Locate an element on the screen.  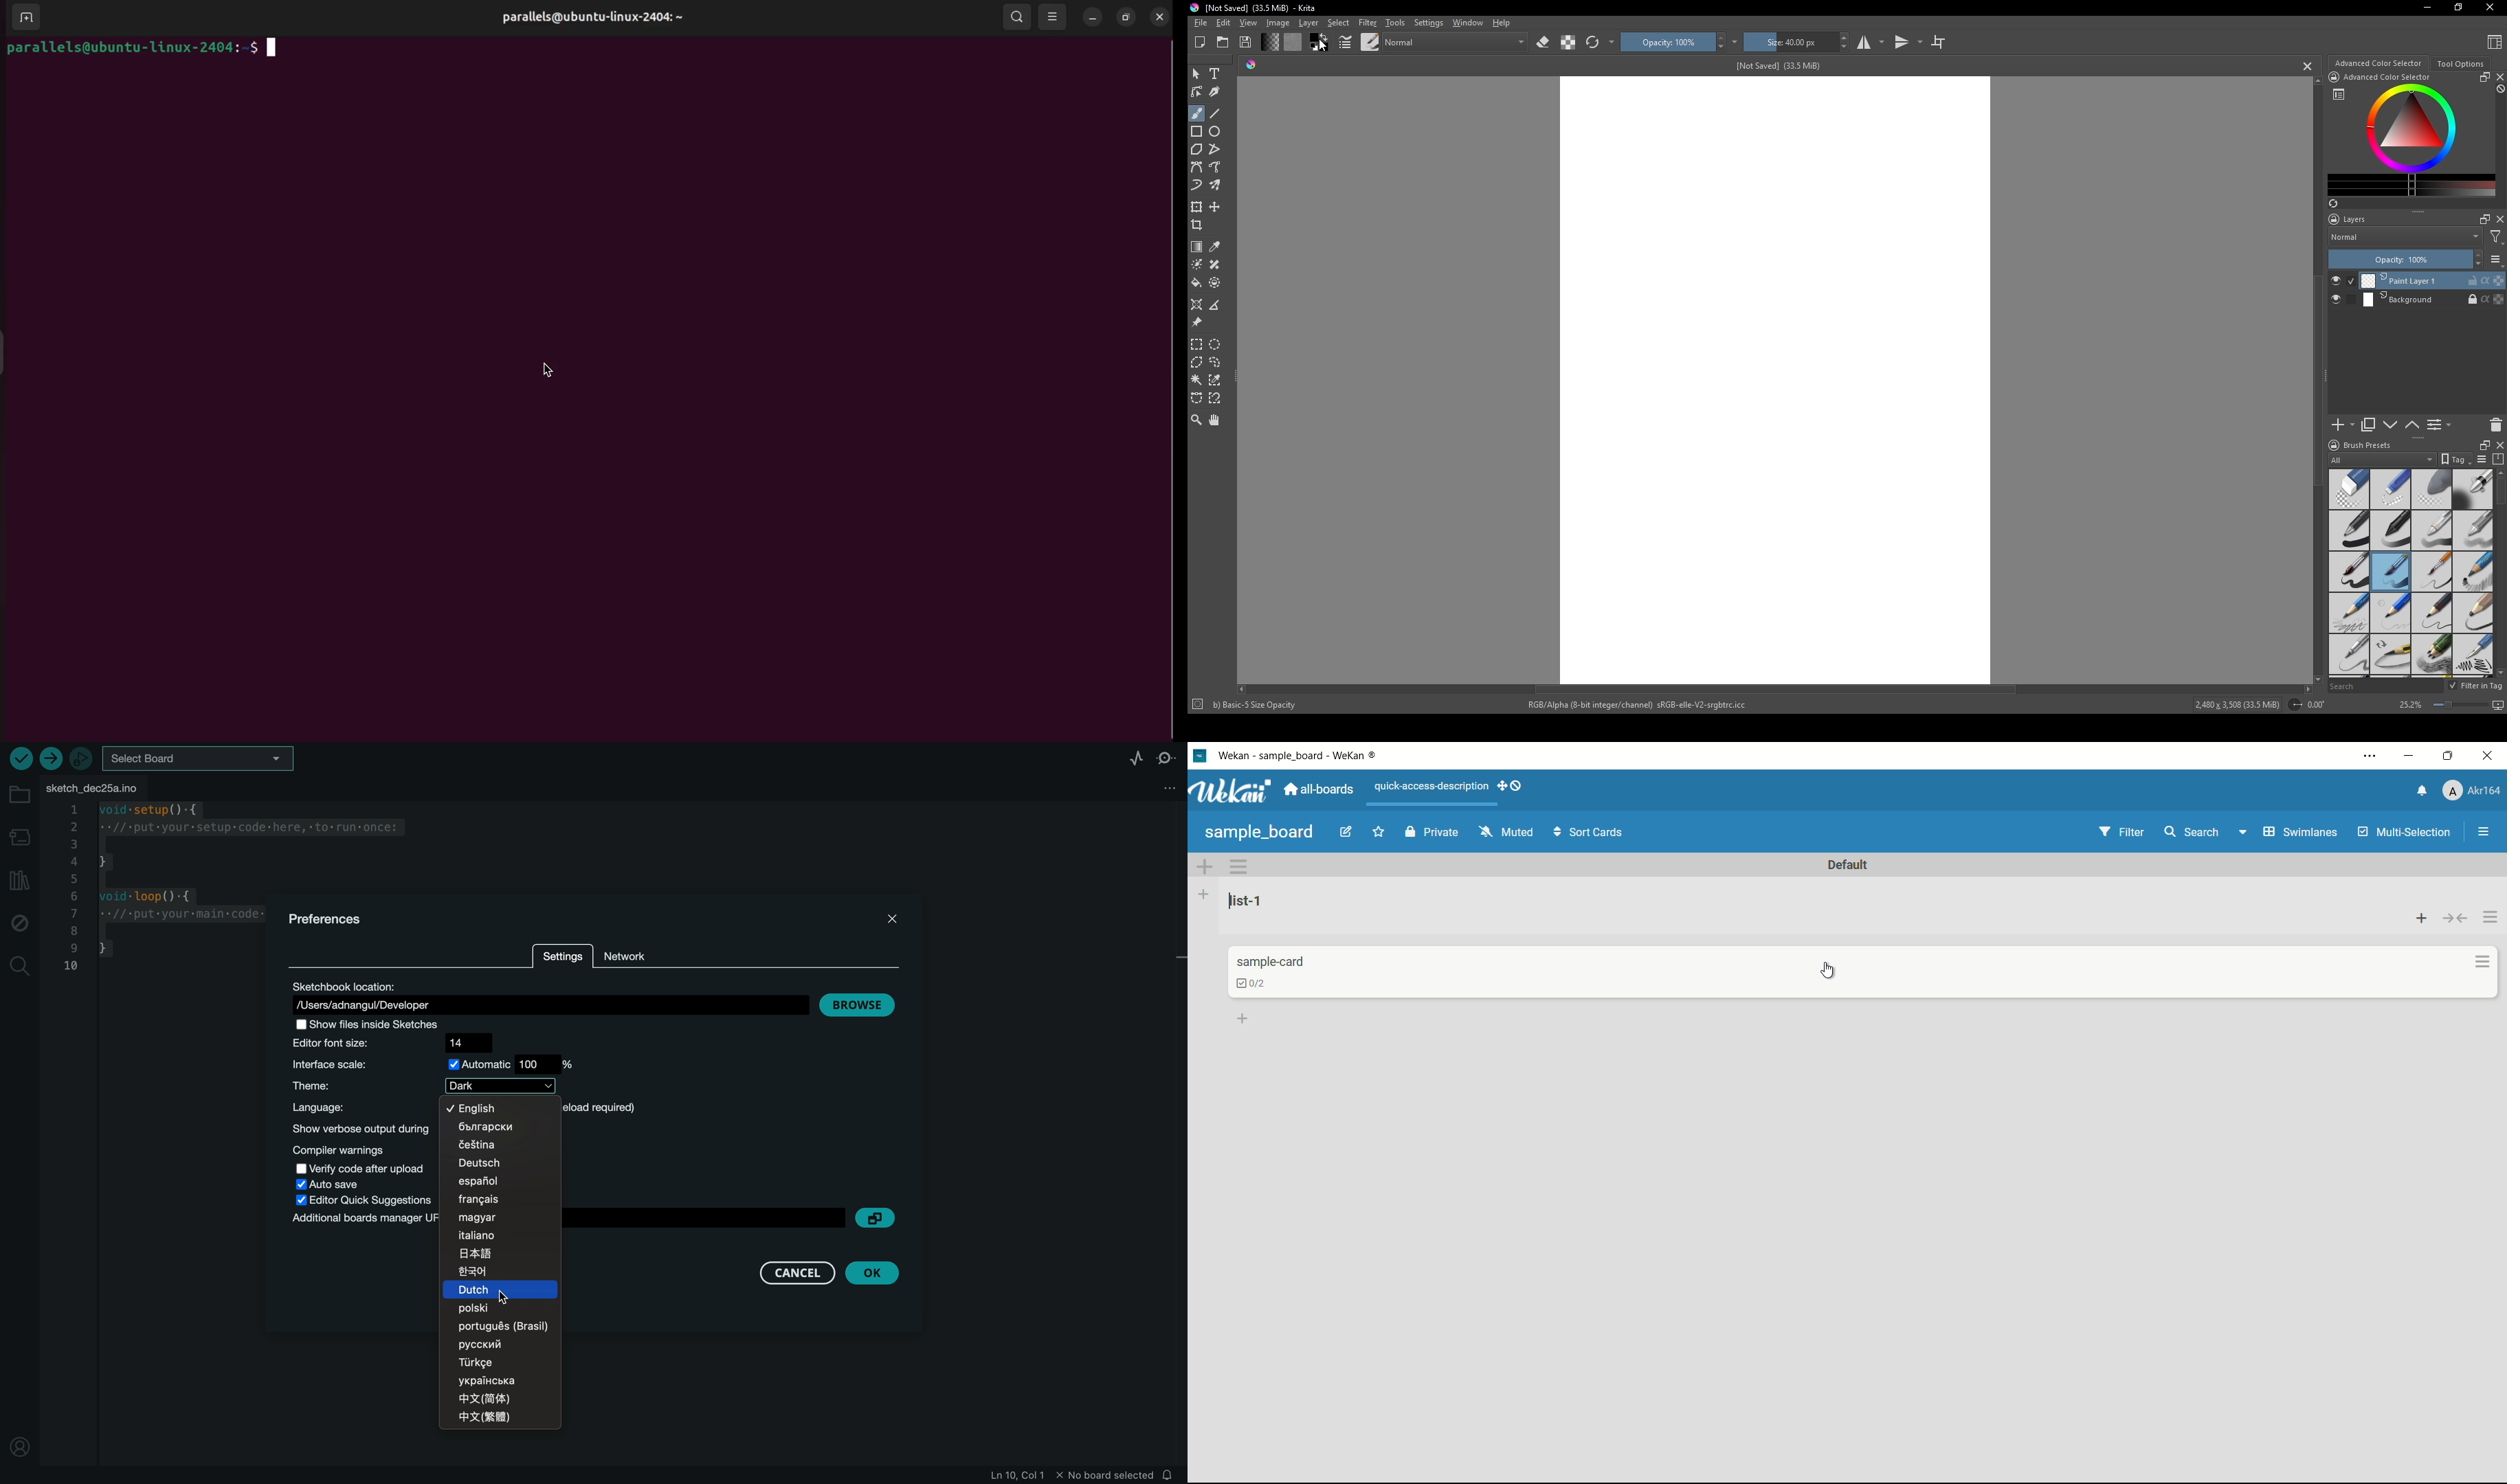
list is located at coordinates (2339, 94).